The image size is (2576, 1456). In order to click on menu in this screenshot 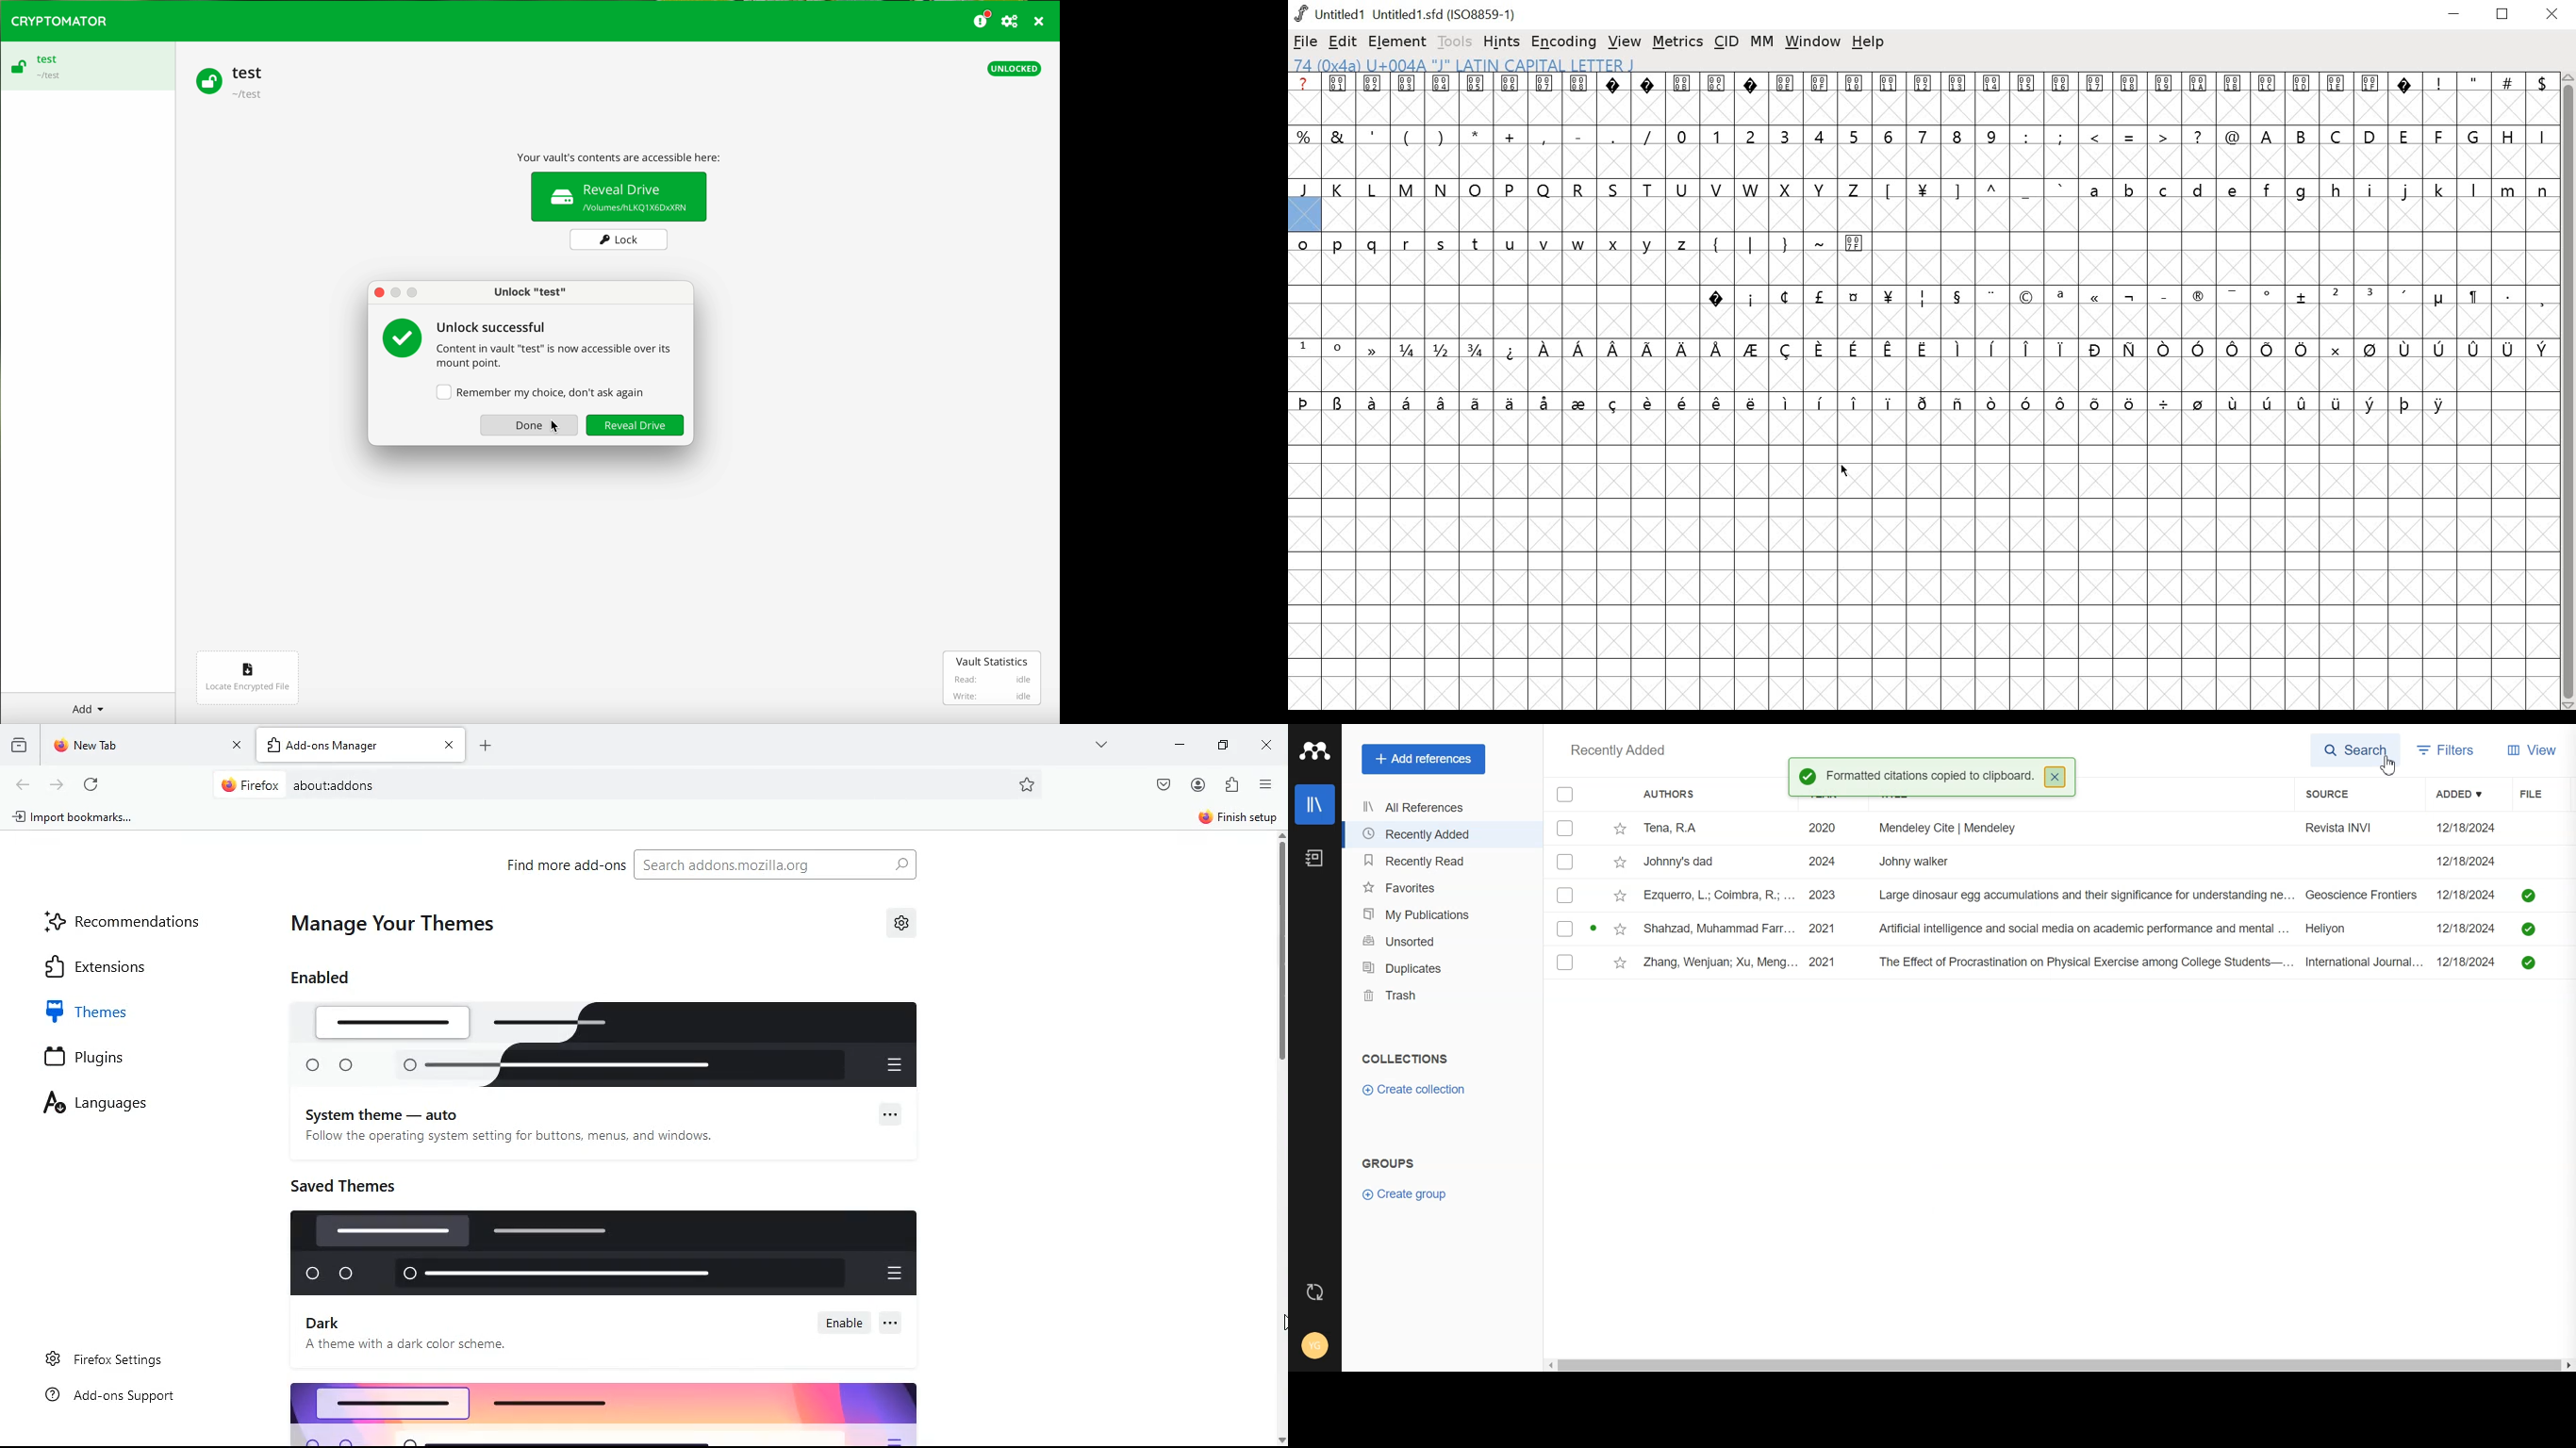, I will do `click(1265, 785)`.